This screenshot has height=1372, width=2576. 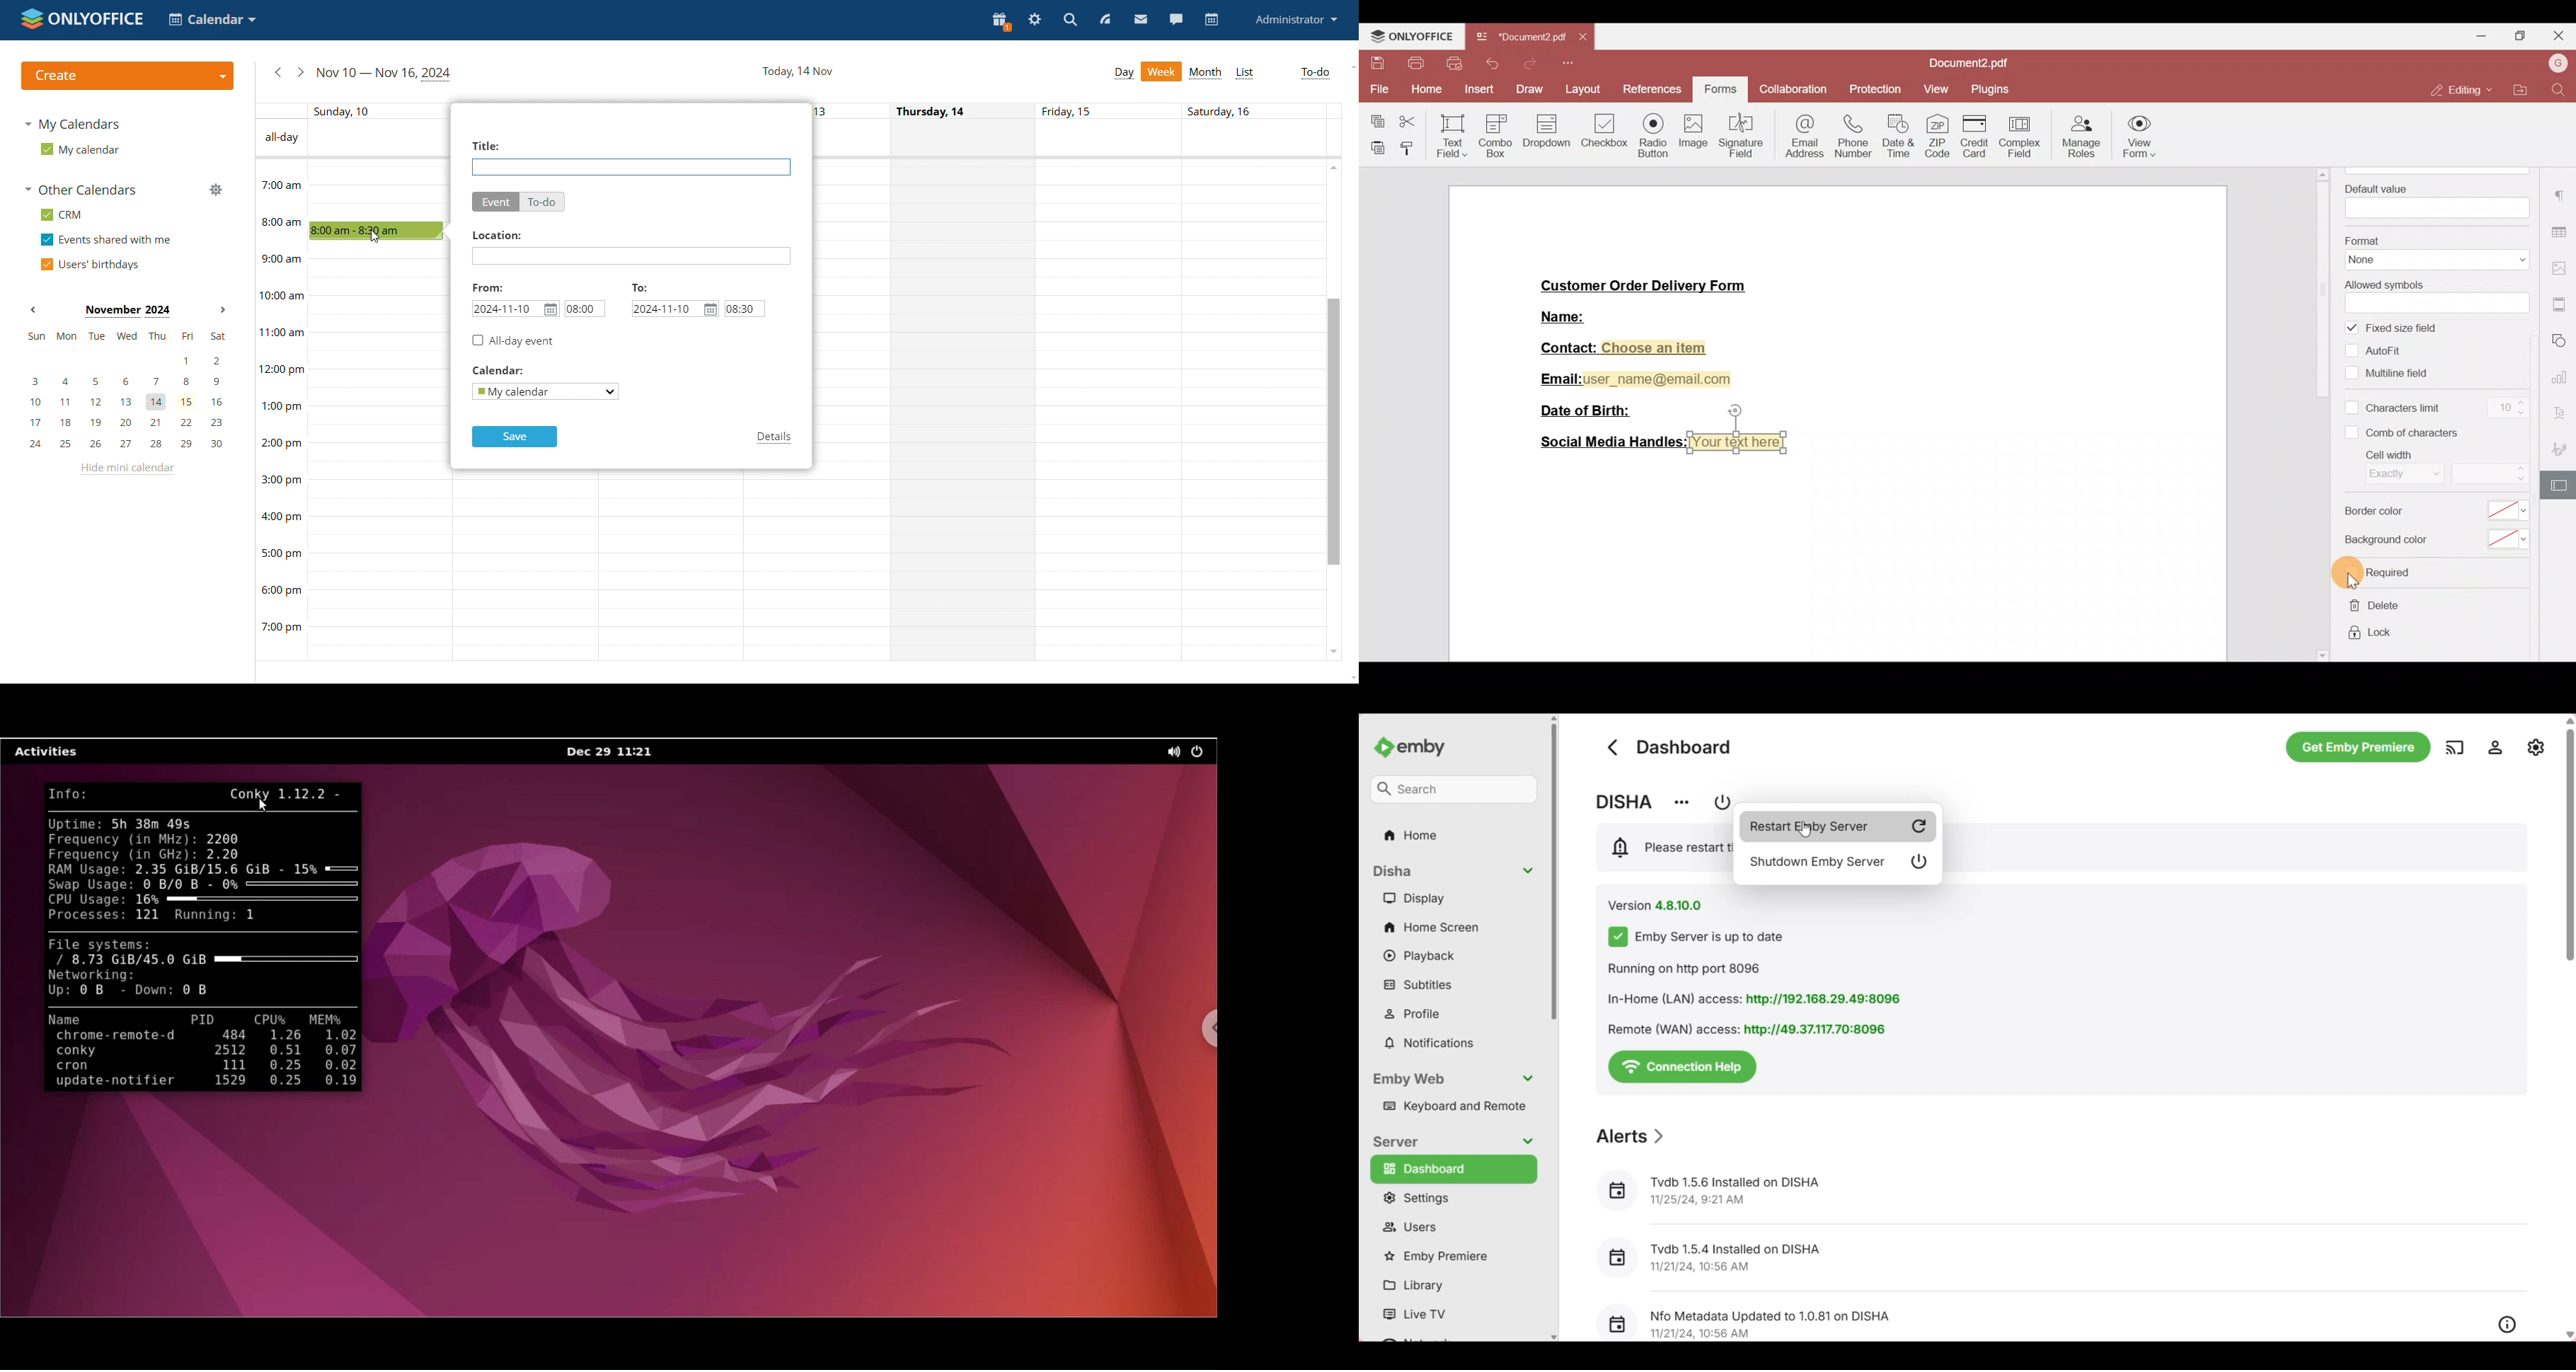 I want to click on Open file location, so click(x=2517, y=88).